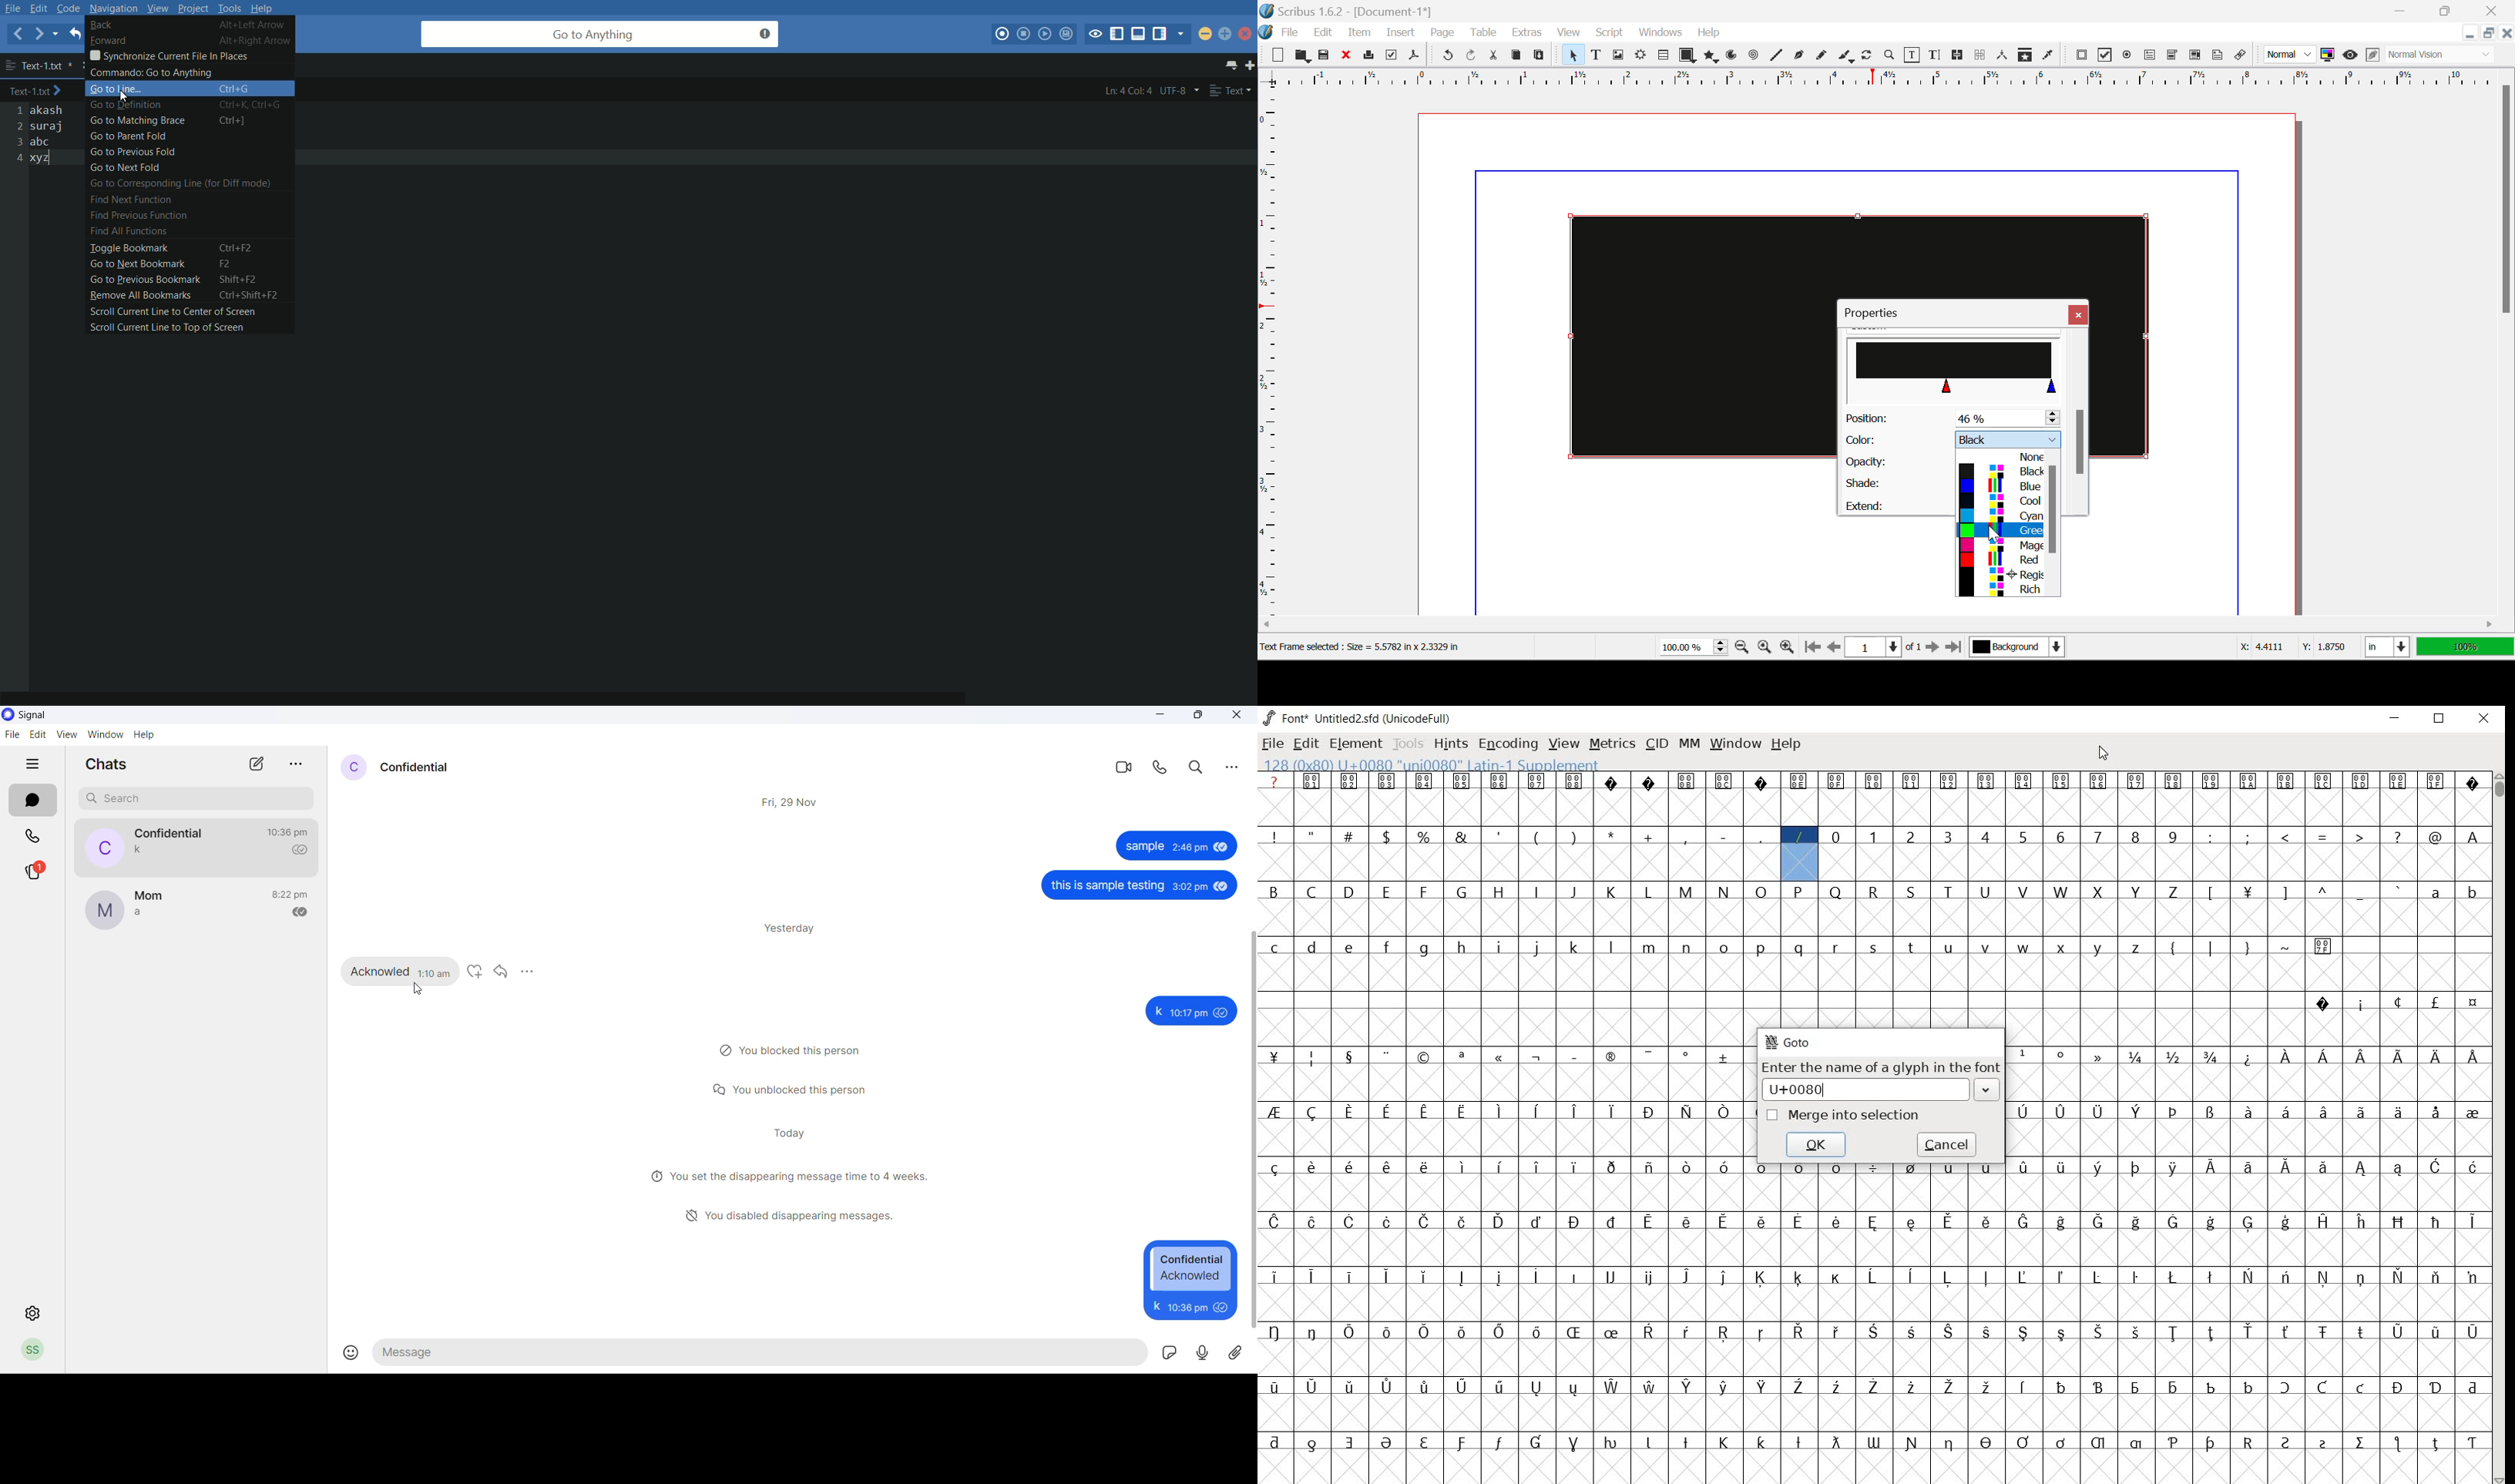 This screenshot has height=1484, width=2520. What do you see at coordinates (1596, 56) in the screenshot?
I see `Text Frames` at bounding box center [1596, 56].